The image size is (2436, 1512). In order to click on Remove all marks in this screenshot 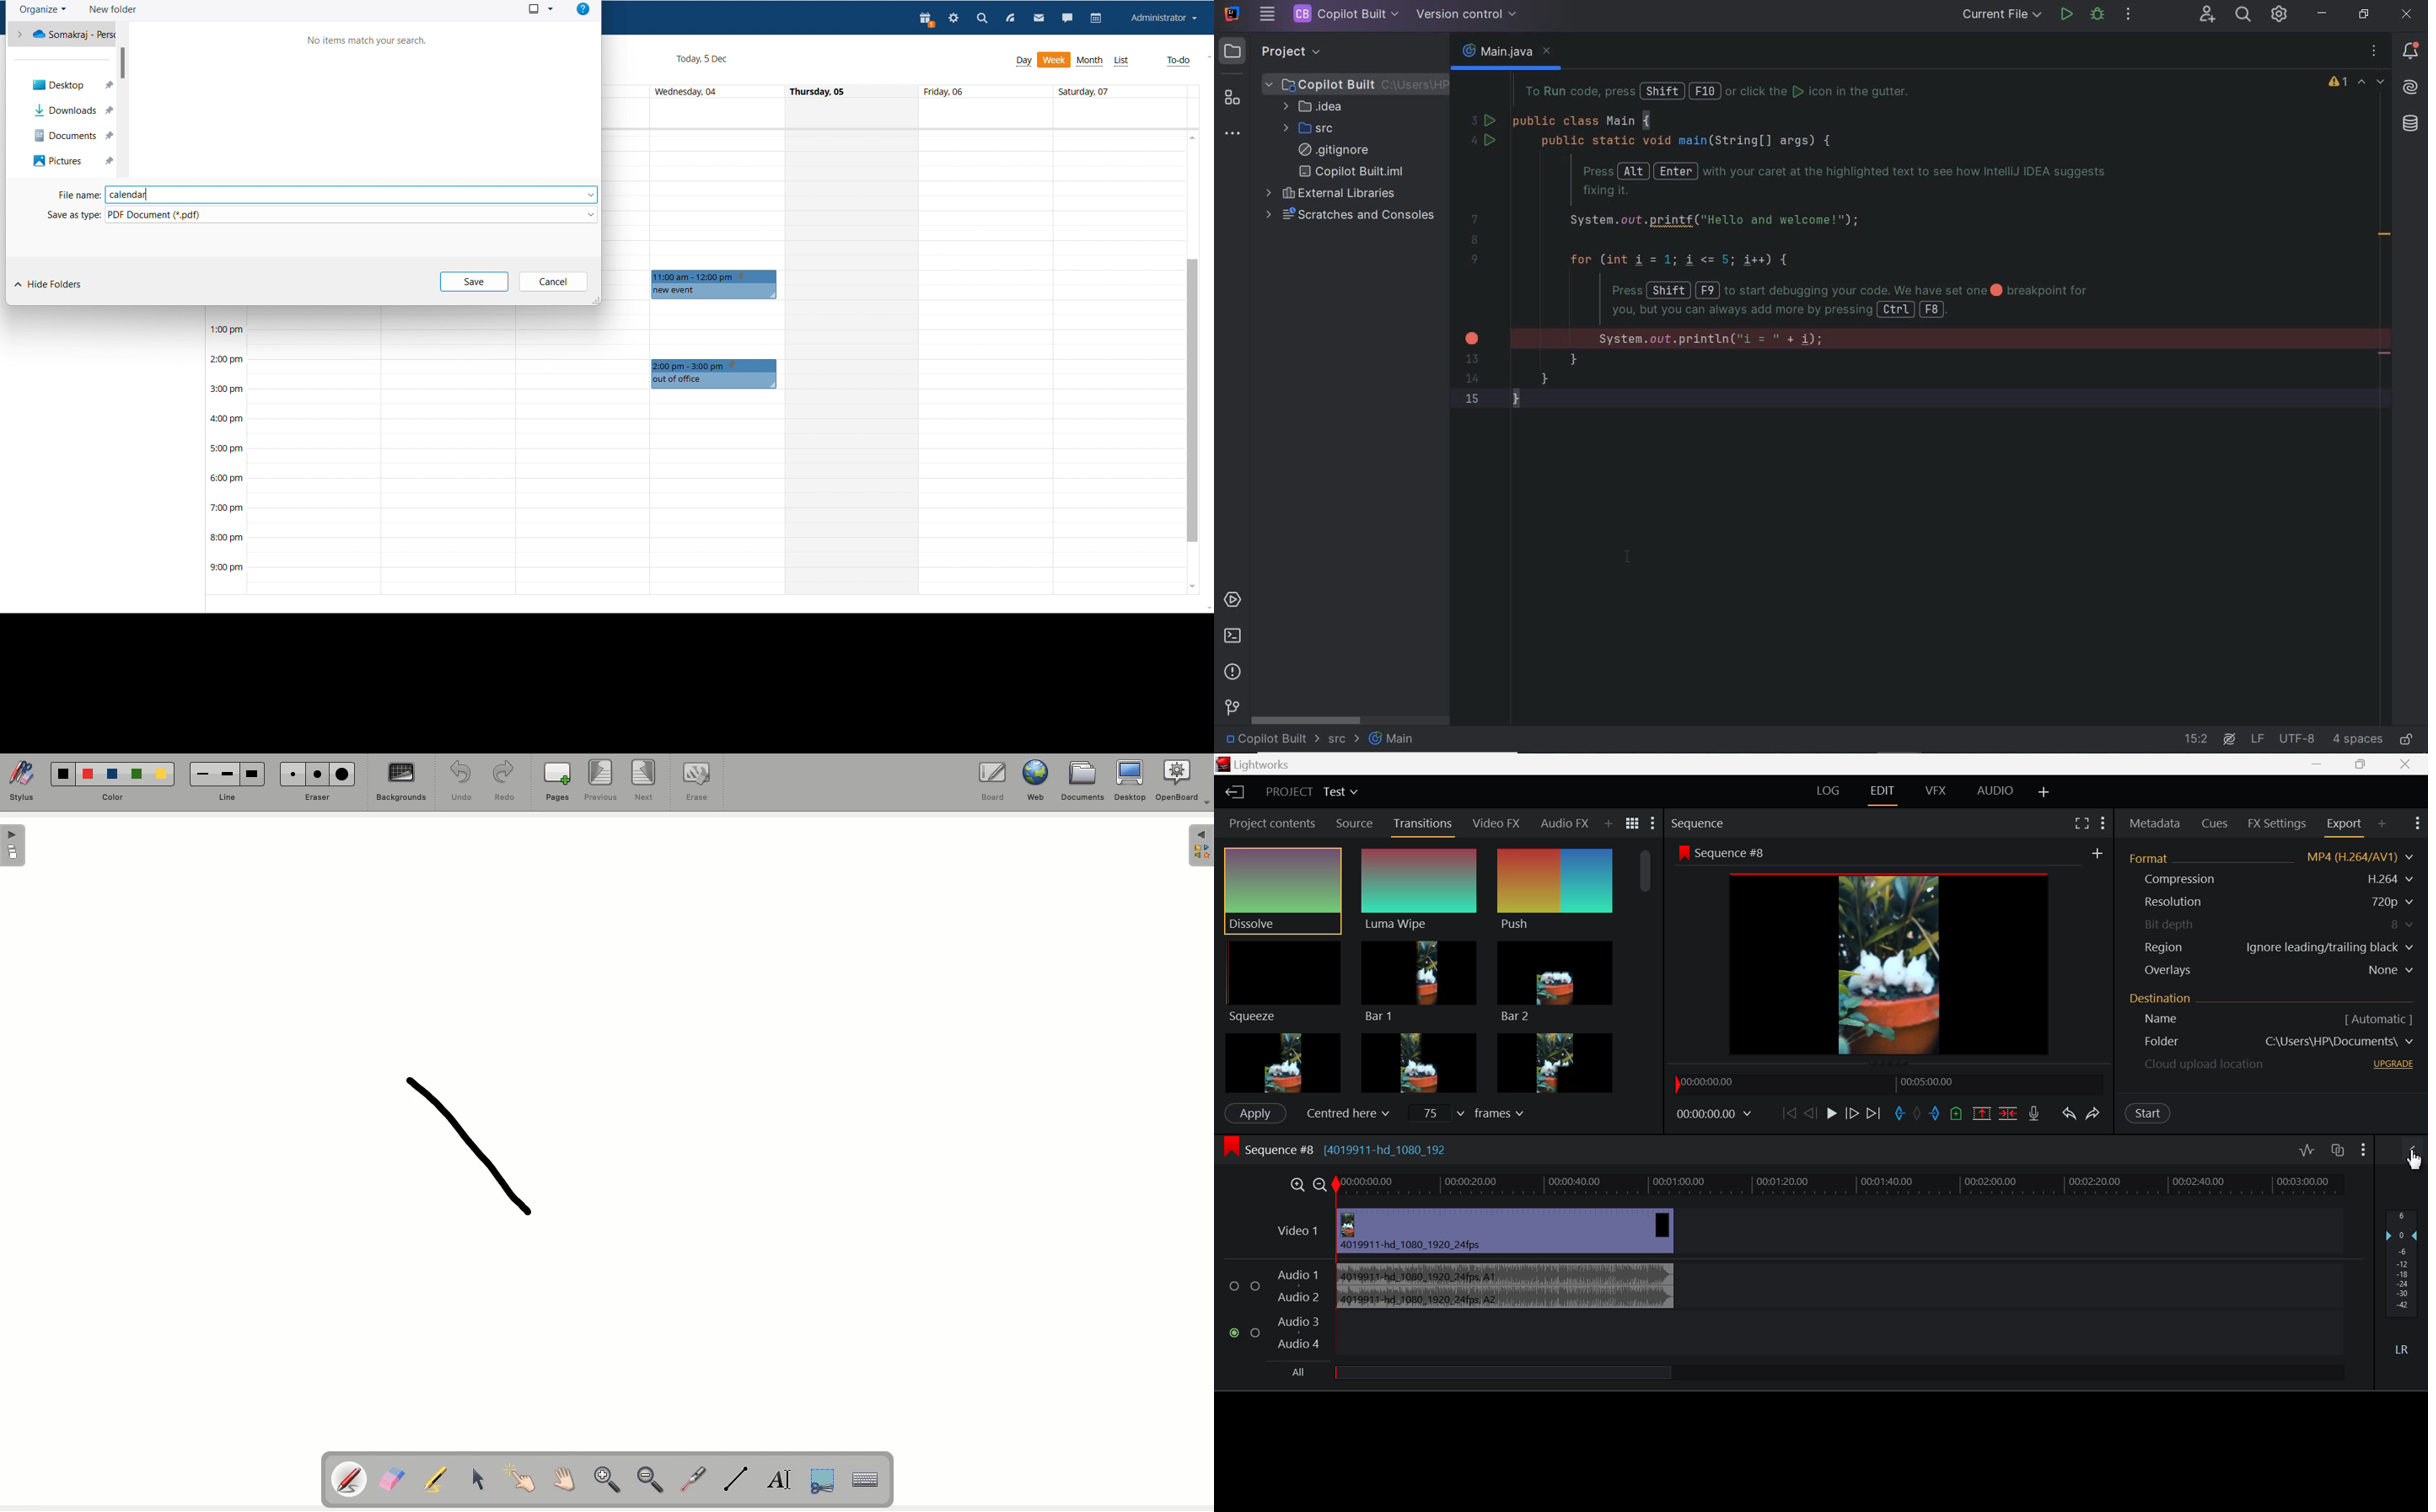, I will do `click(1916, 1114)`.